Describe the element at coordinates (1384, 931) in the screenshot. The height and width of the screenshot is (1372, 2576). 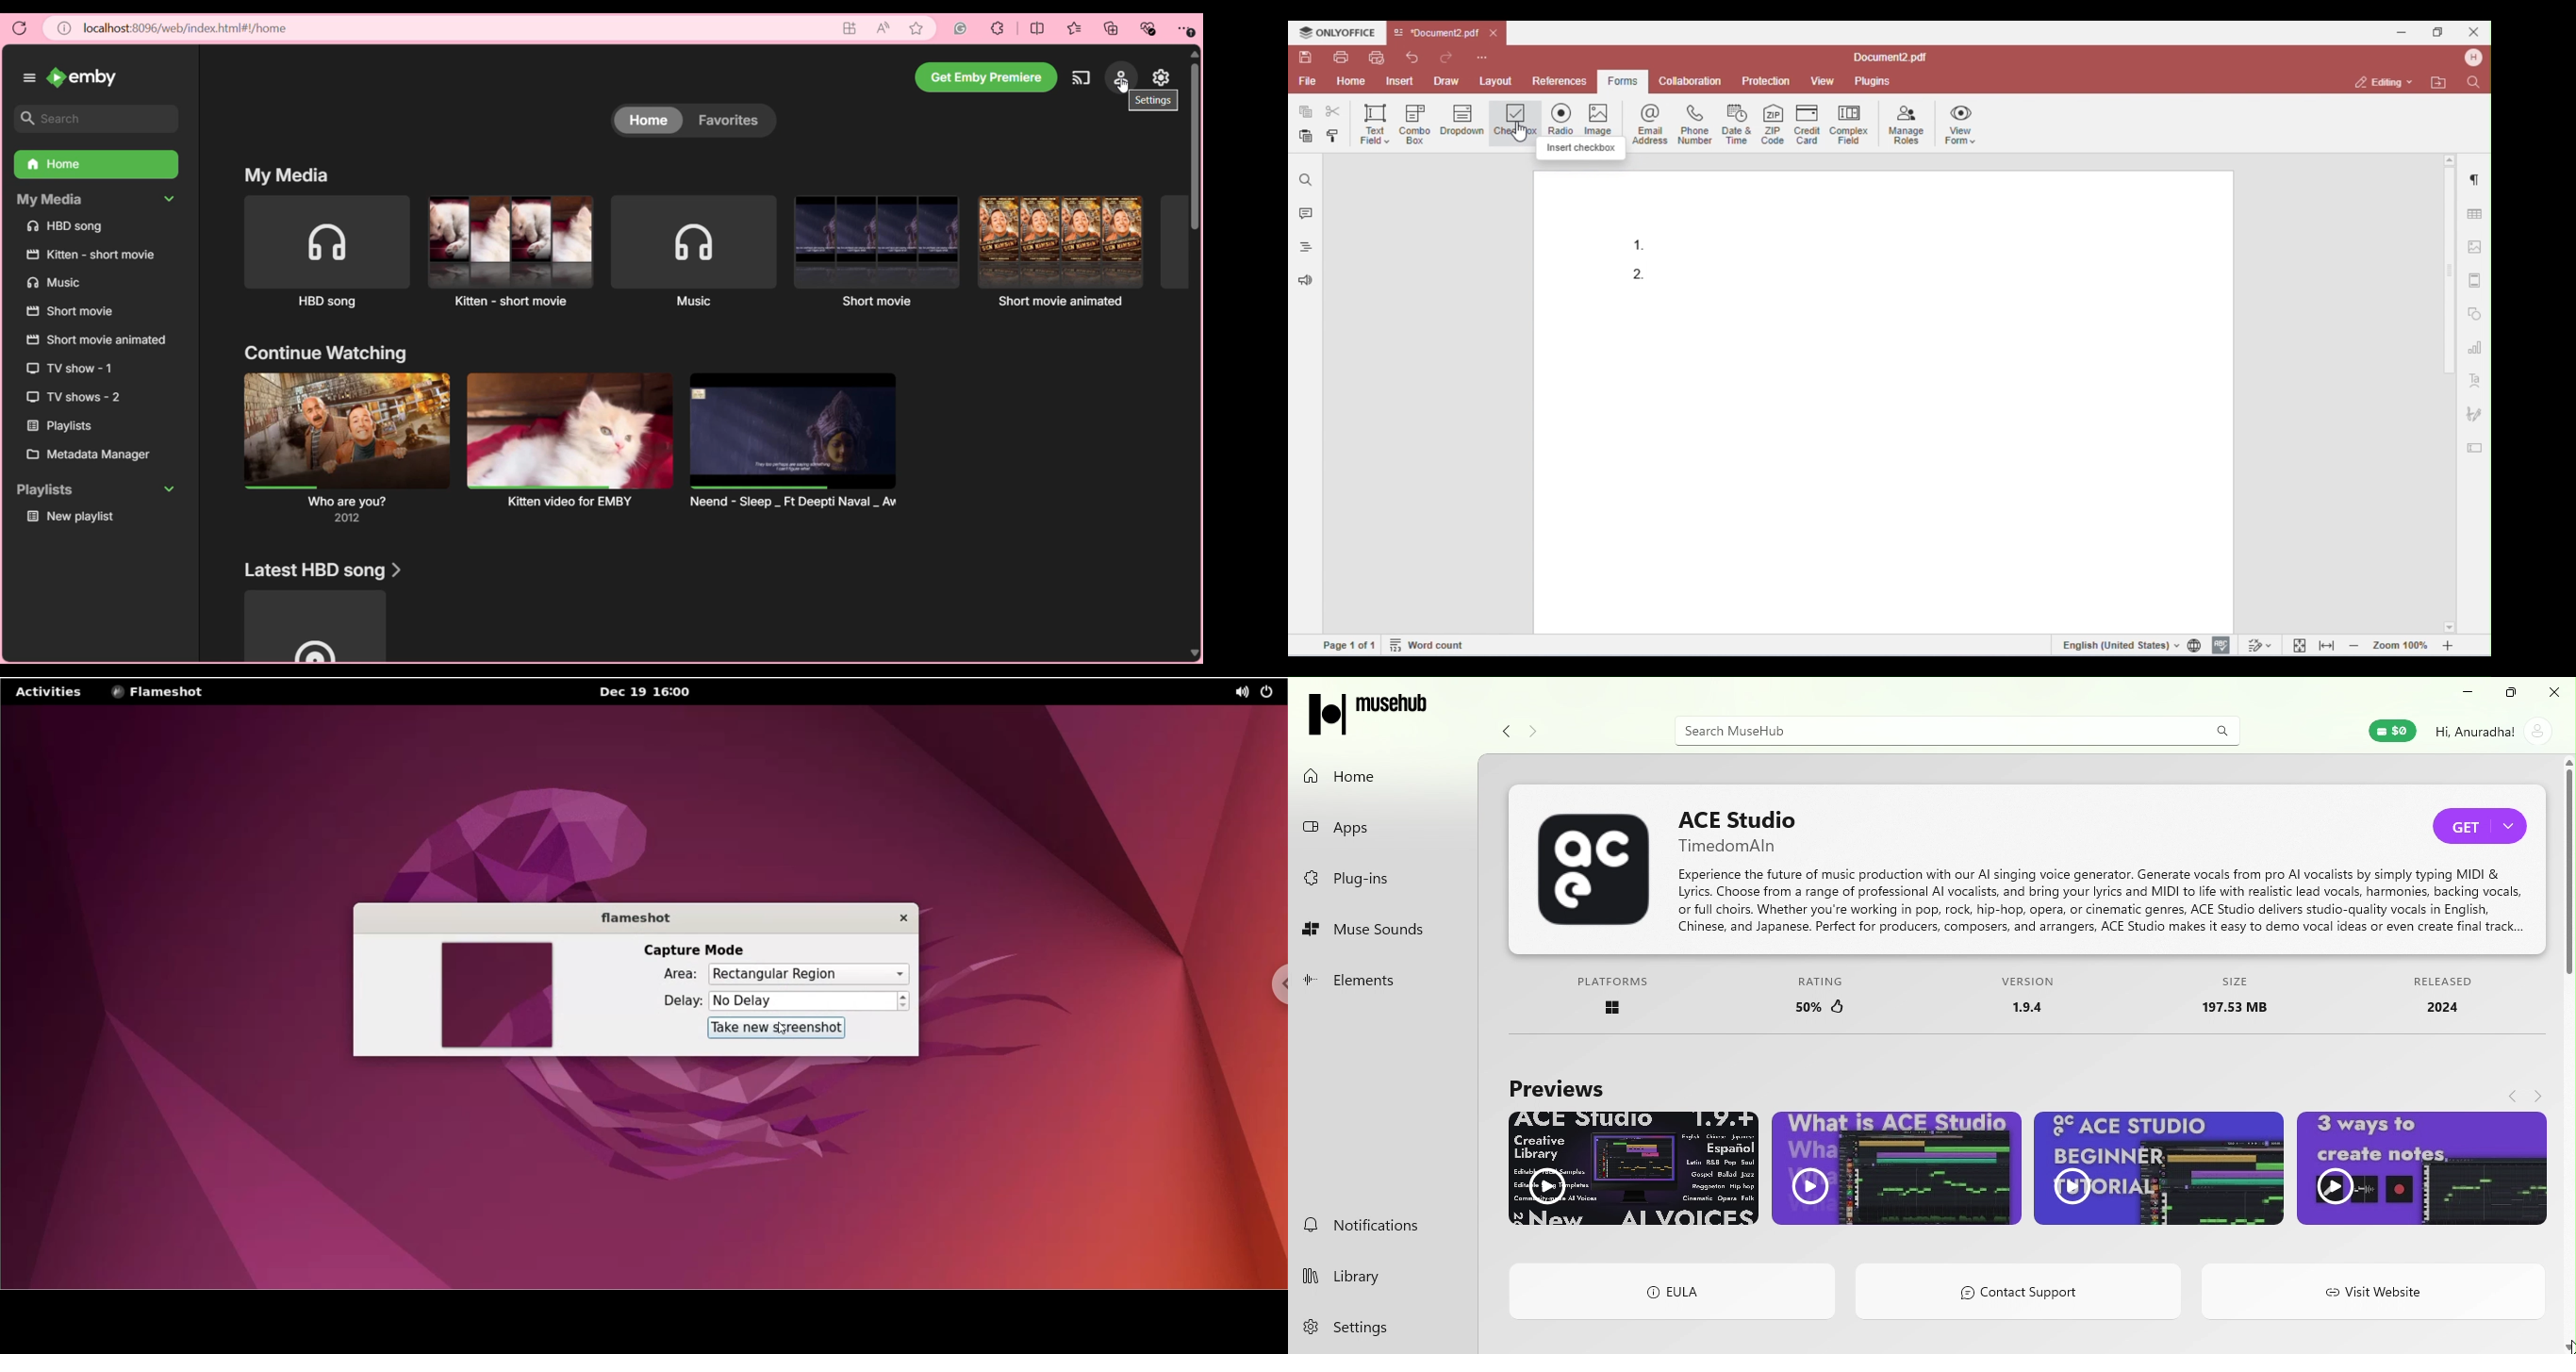
I see `muse sounds` at that location.